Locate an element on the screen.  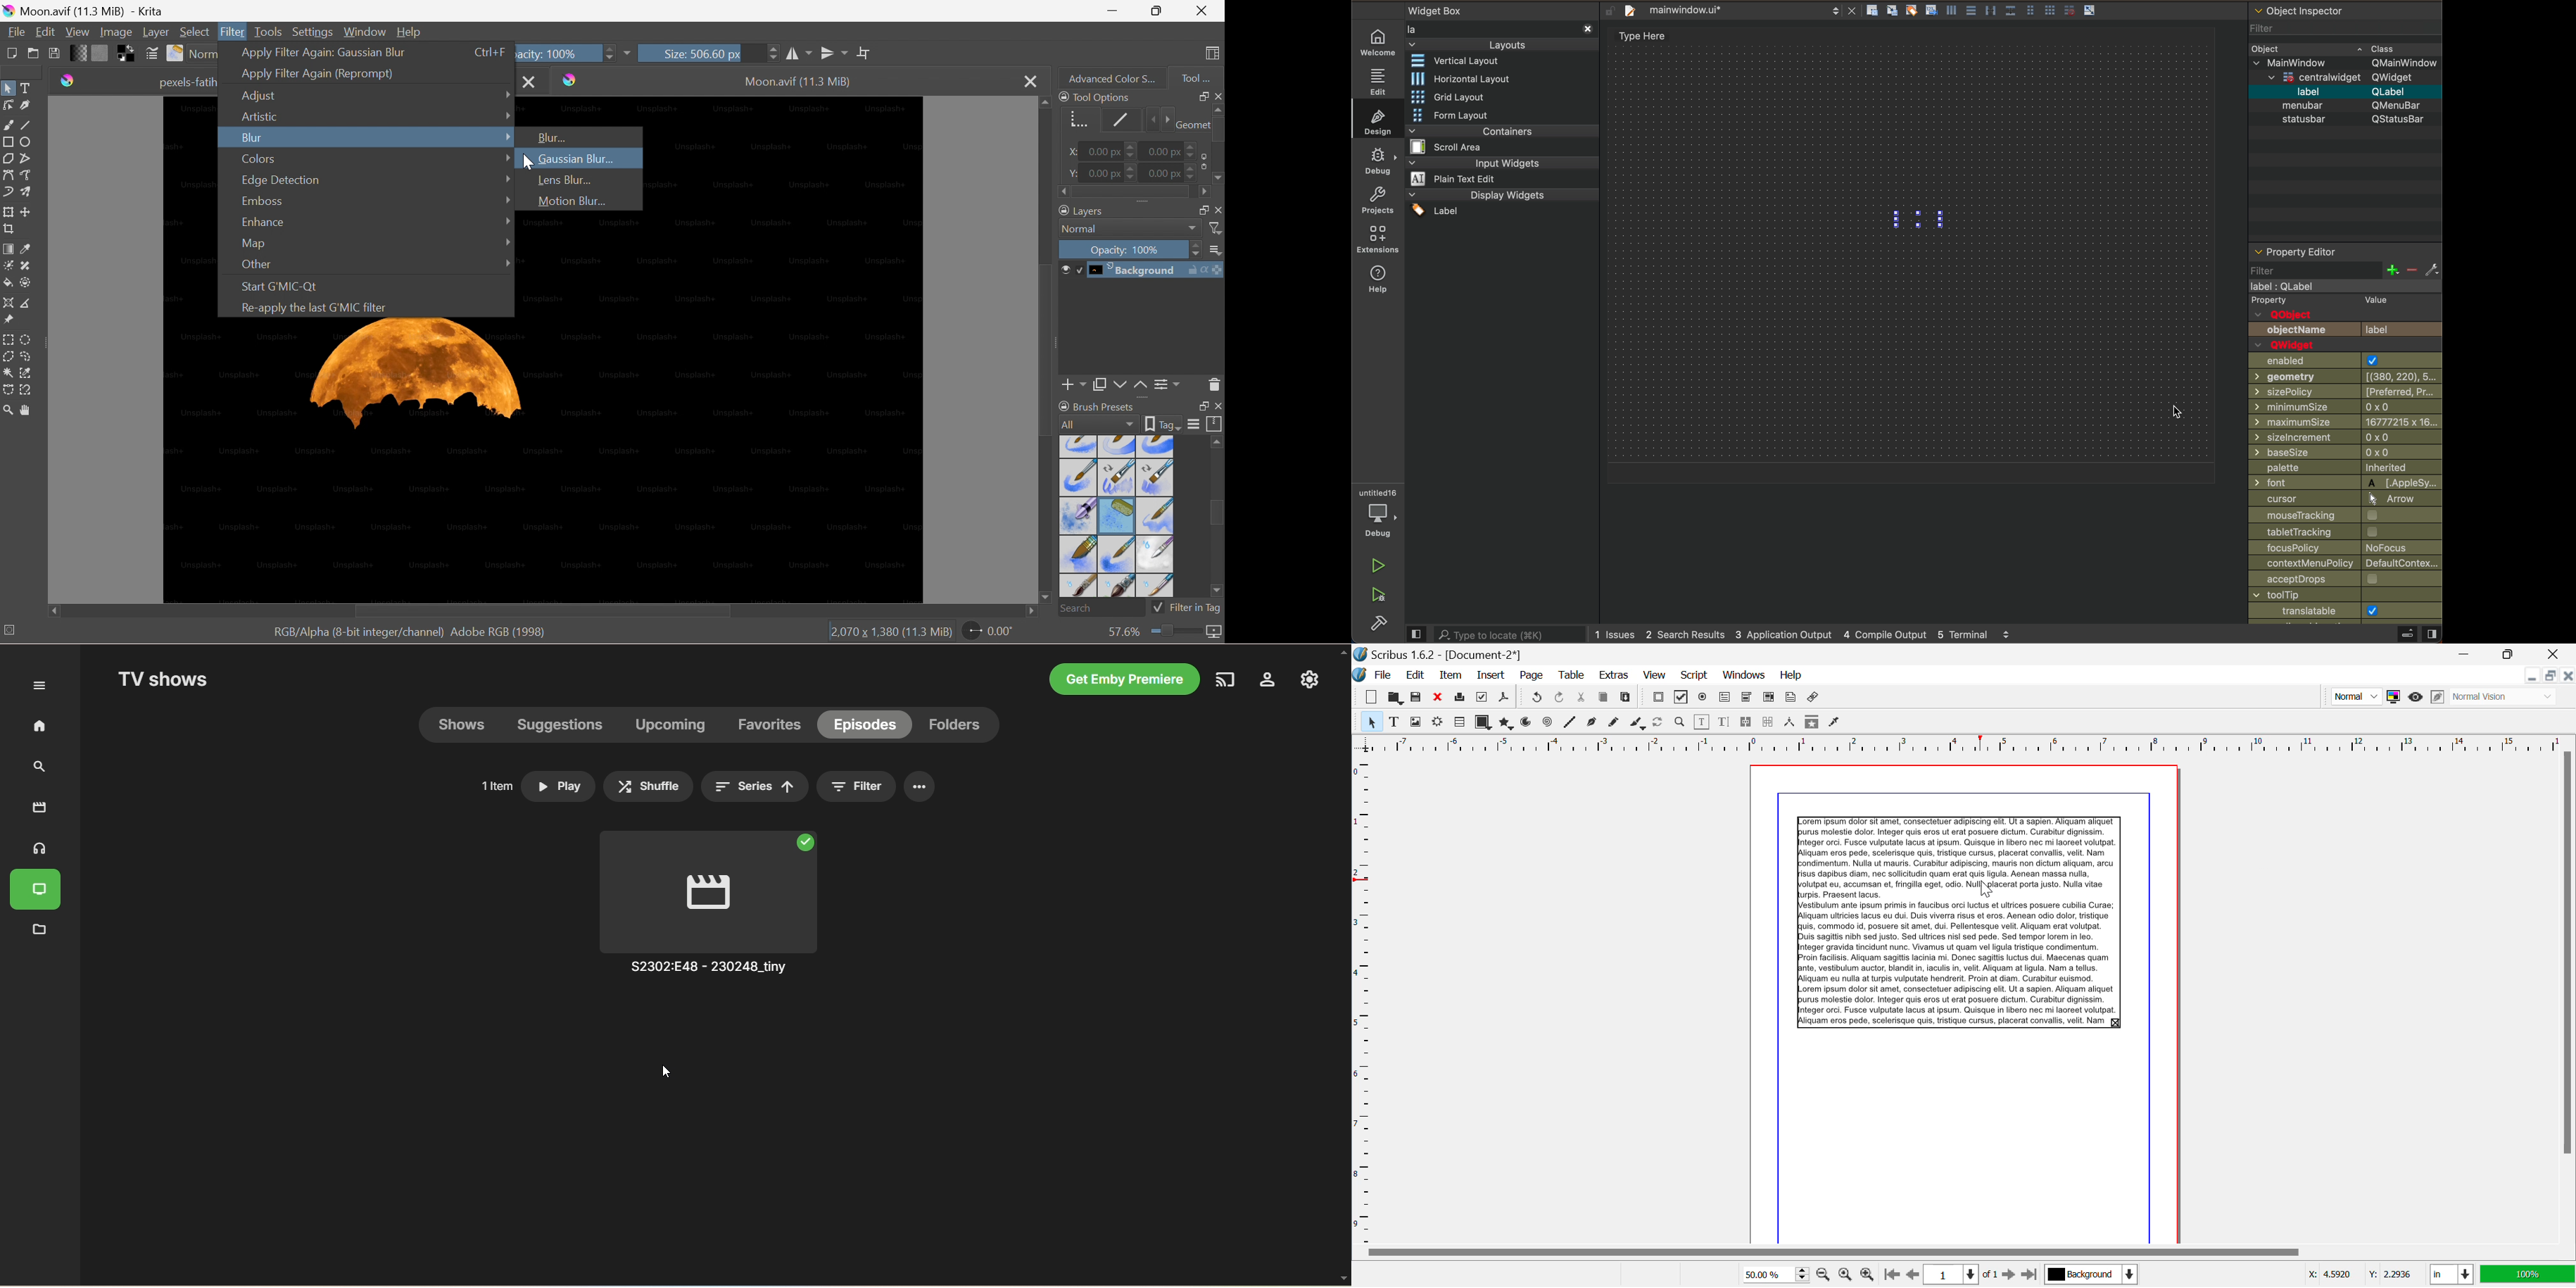
Transform a layer or a selection is located at coordinates (8, 211).